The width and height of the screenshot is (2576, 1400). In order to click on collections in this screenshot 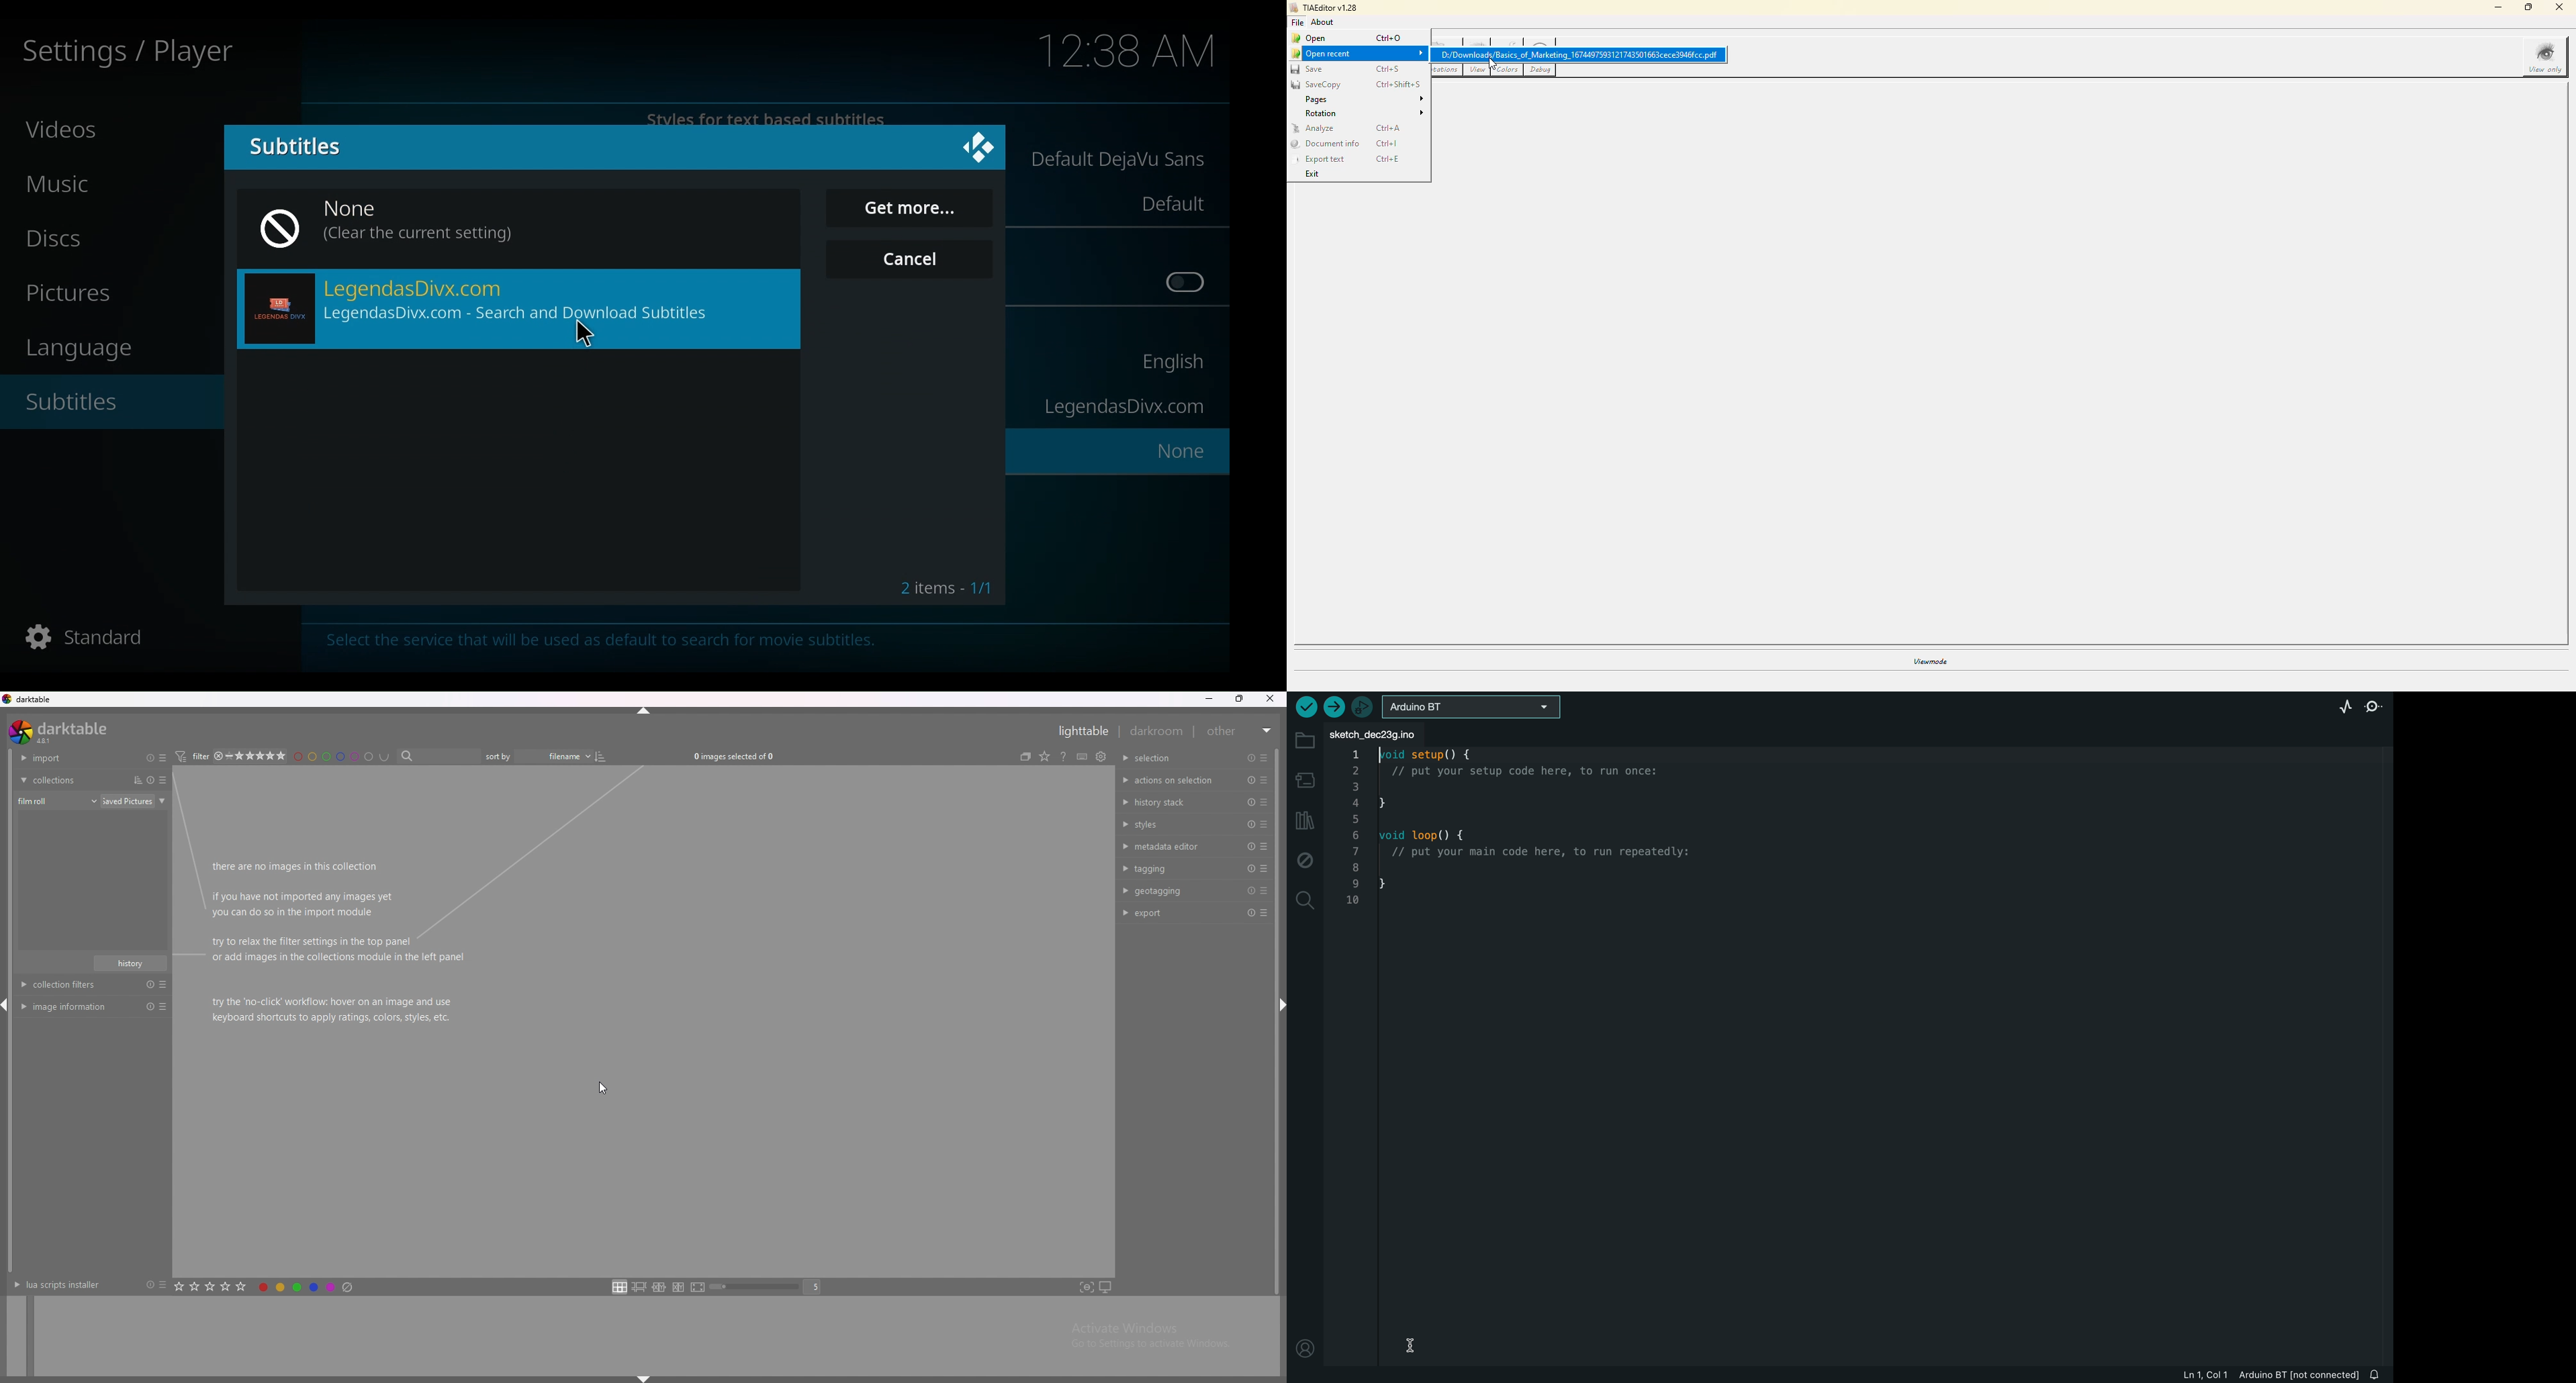, I will do `click(68, 780)`.